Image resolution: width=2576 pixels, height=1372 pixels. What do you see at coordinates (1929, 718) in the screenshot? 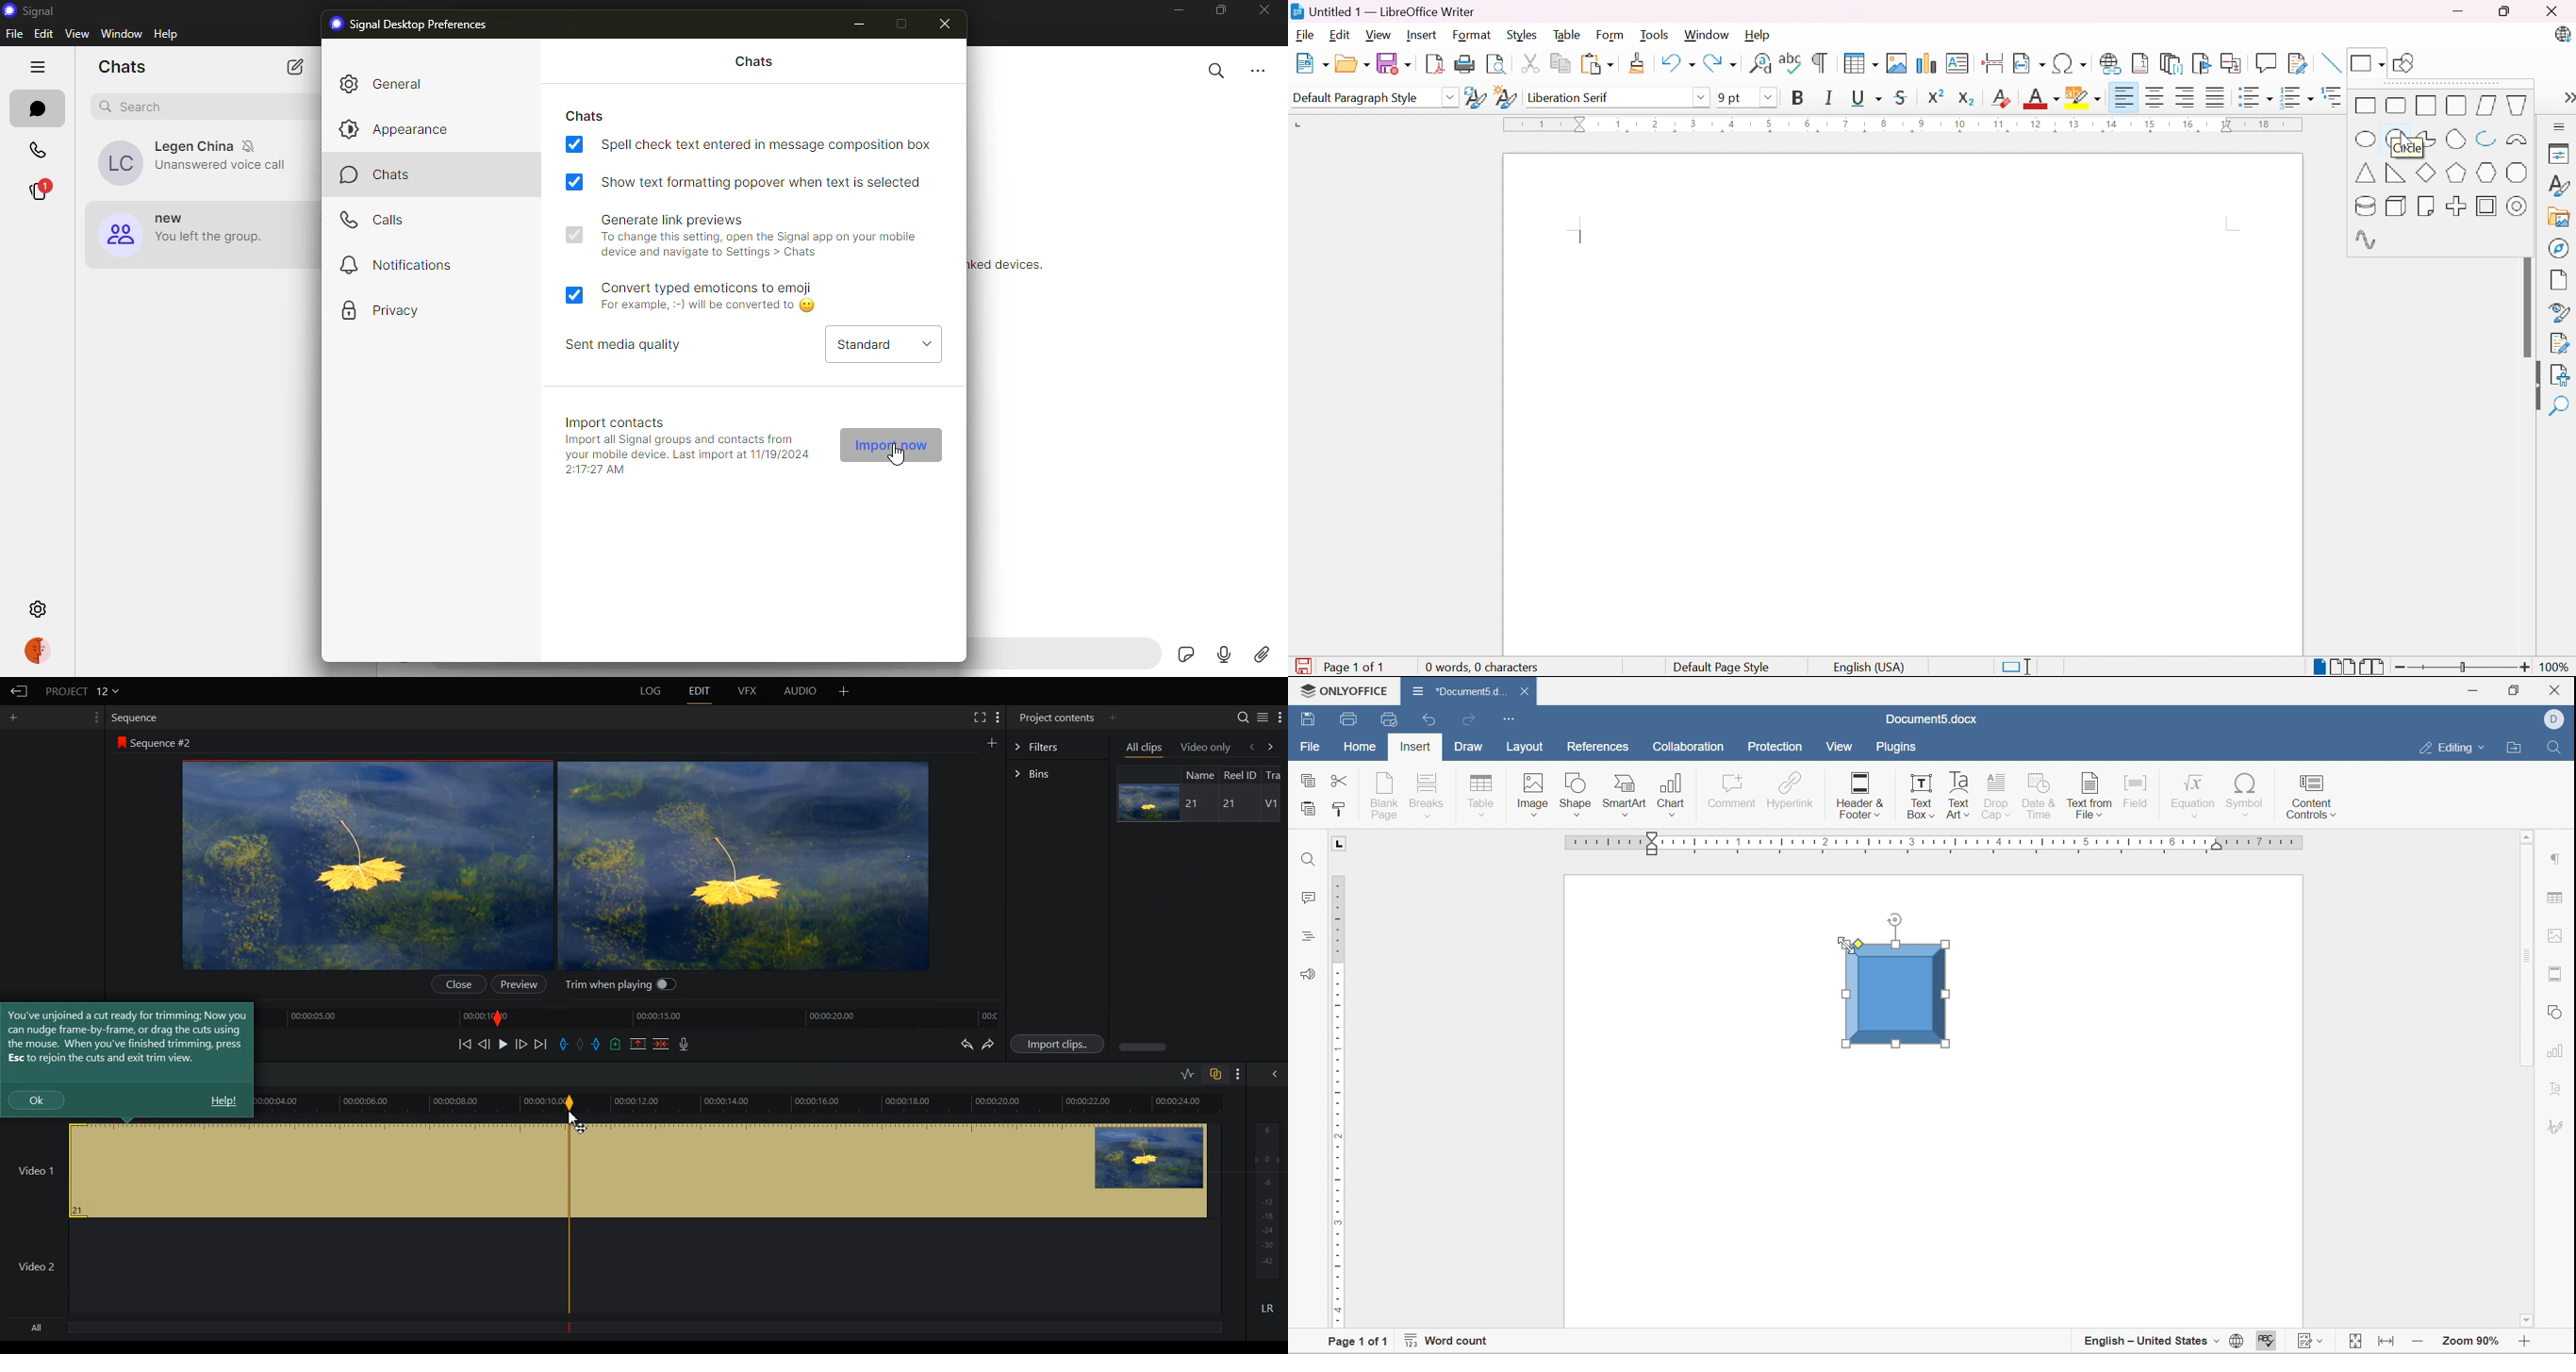
I see `document5.docx` at bounding box center [1929, 718].